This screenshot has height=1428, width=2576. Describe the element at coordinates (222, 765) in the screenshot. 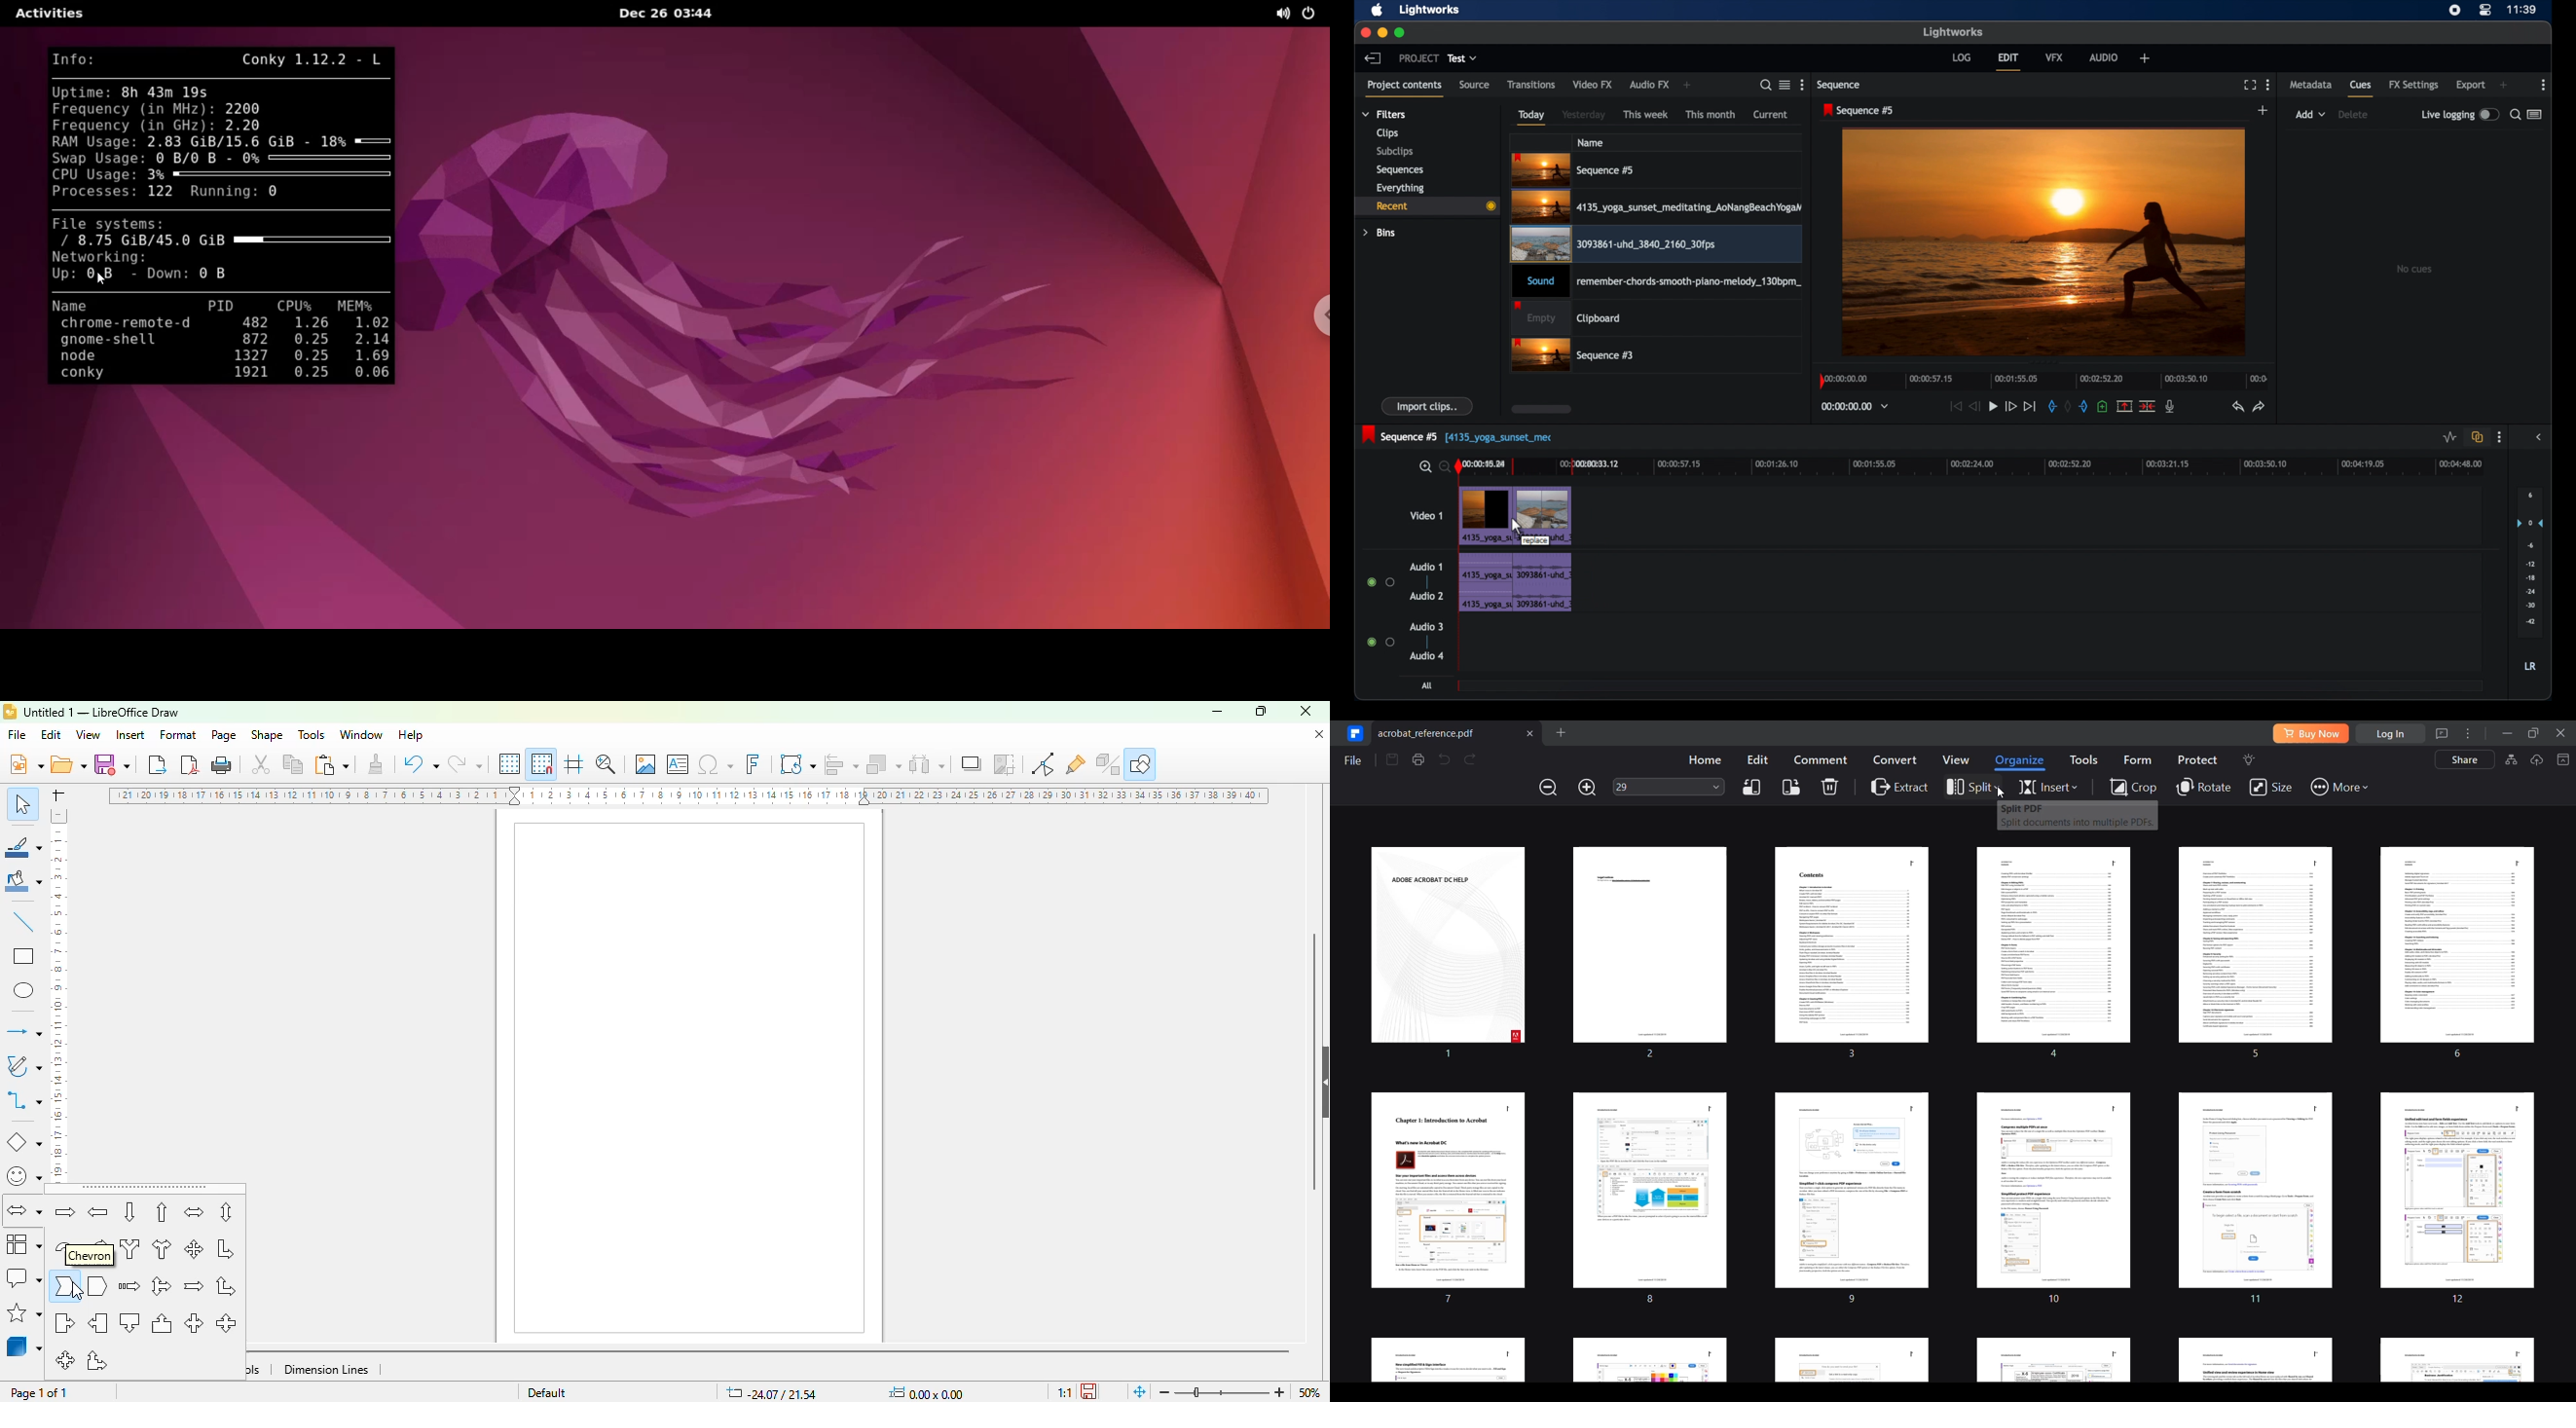

I see `print` at that location.